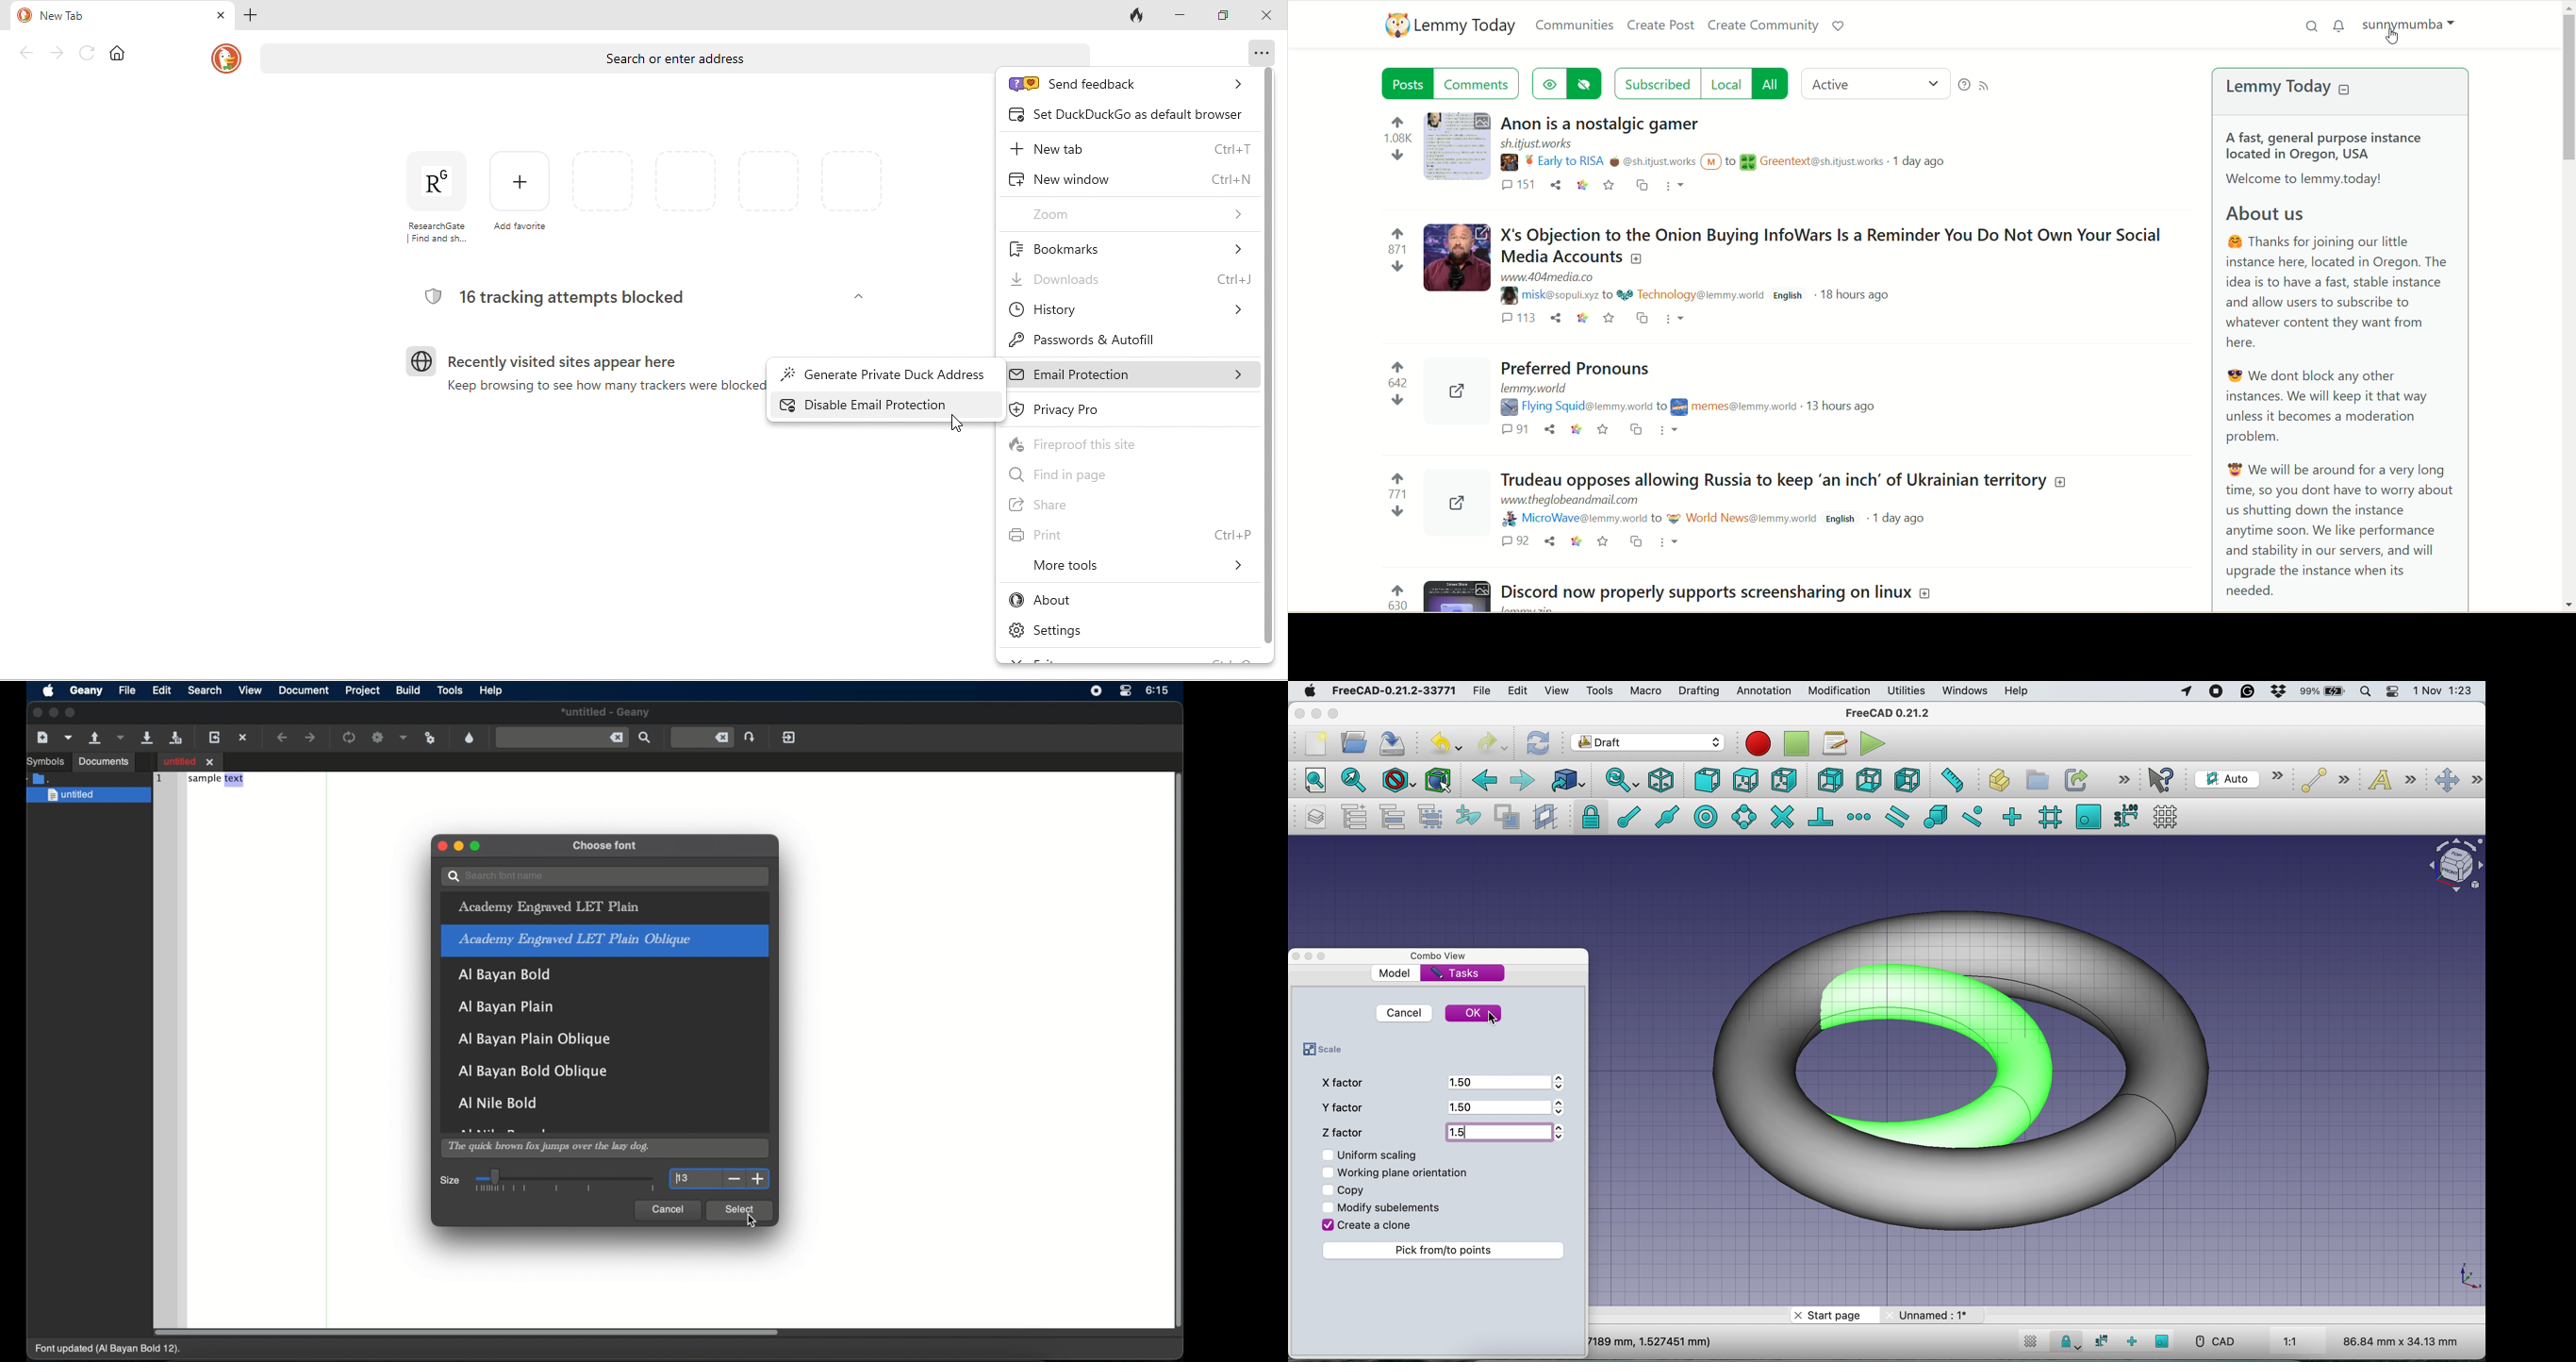  What do you see at coordinates (1654, 83) in the screenshot?
I see `subscribed` at bounding box center [1654, 83].